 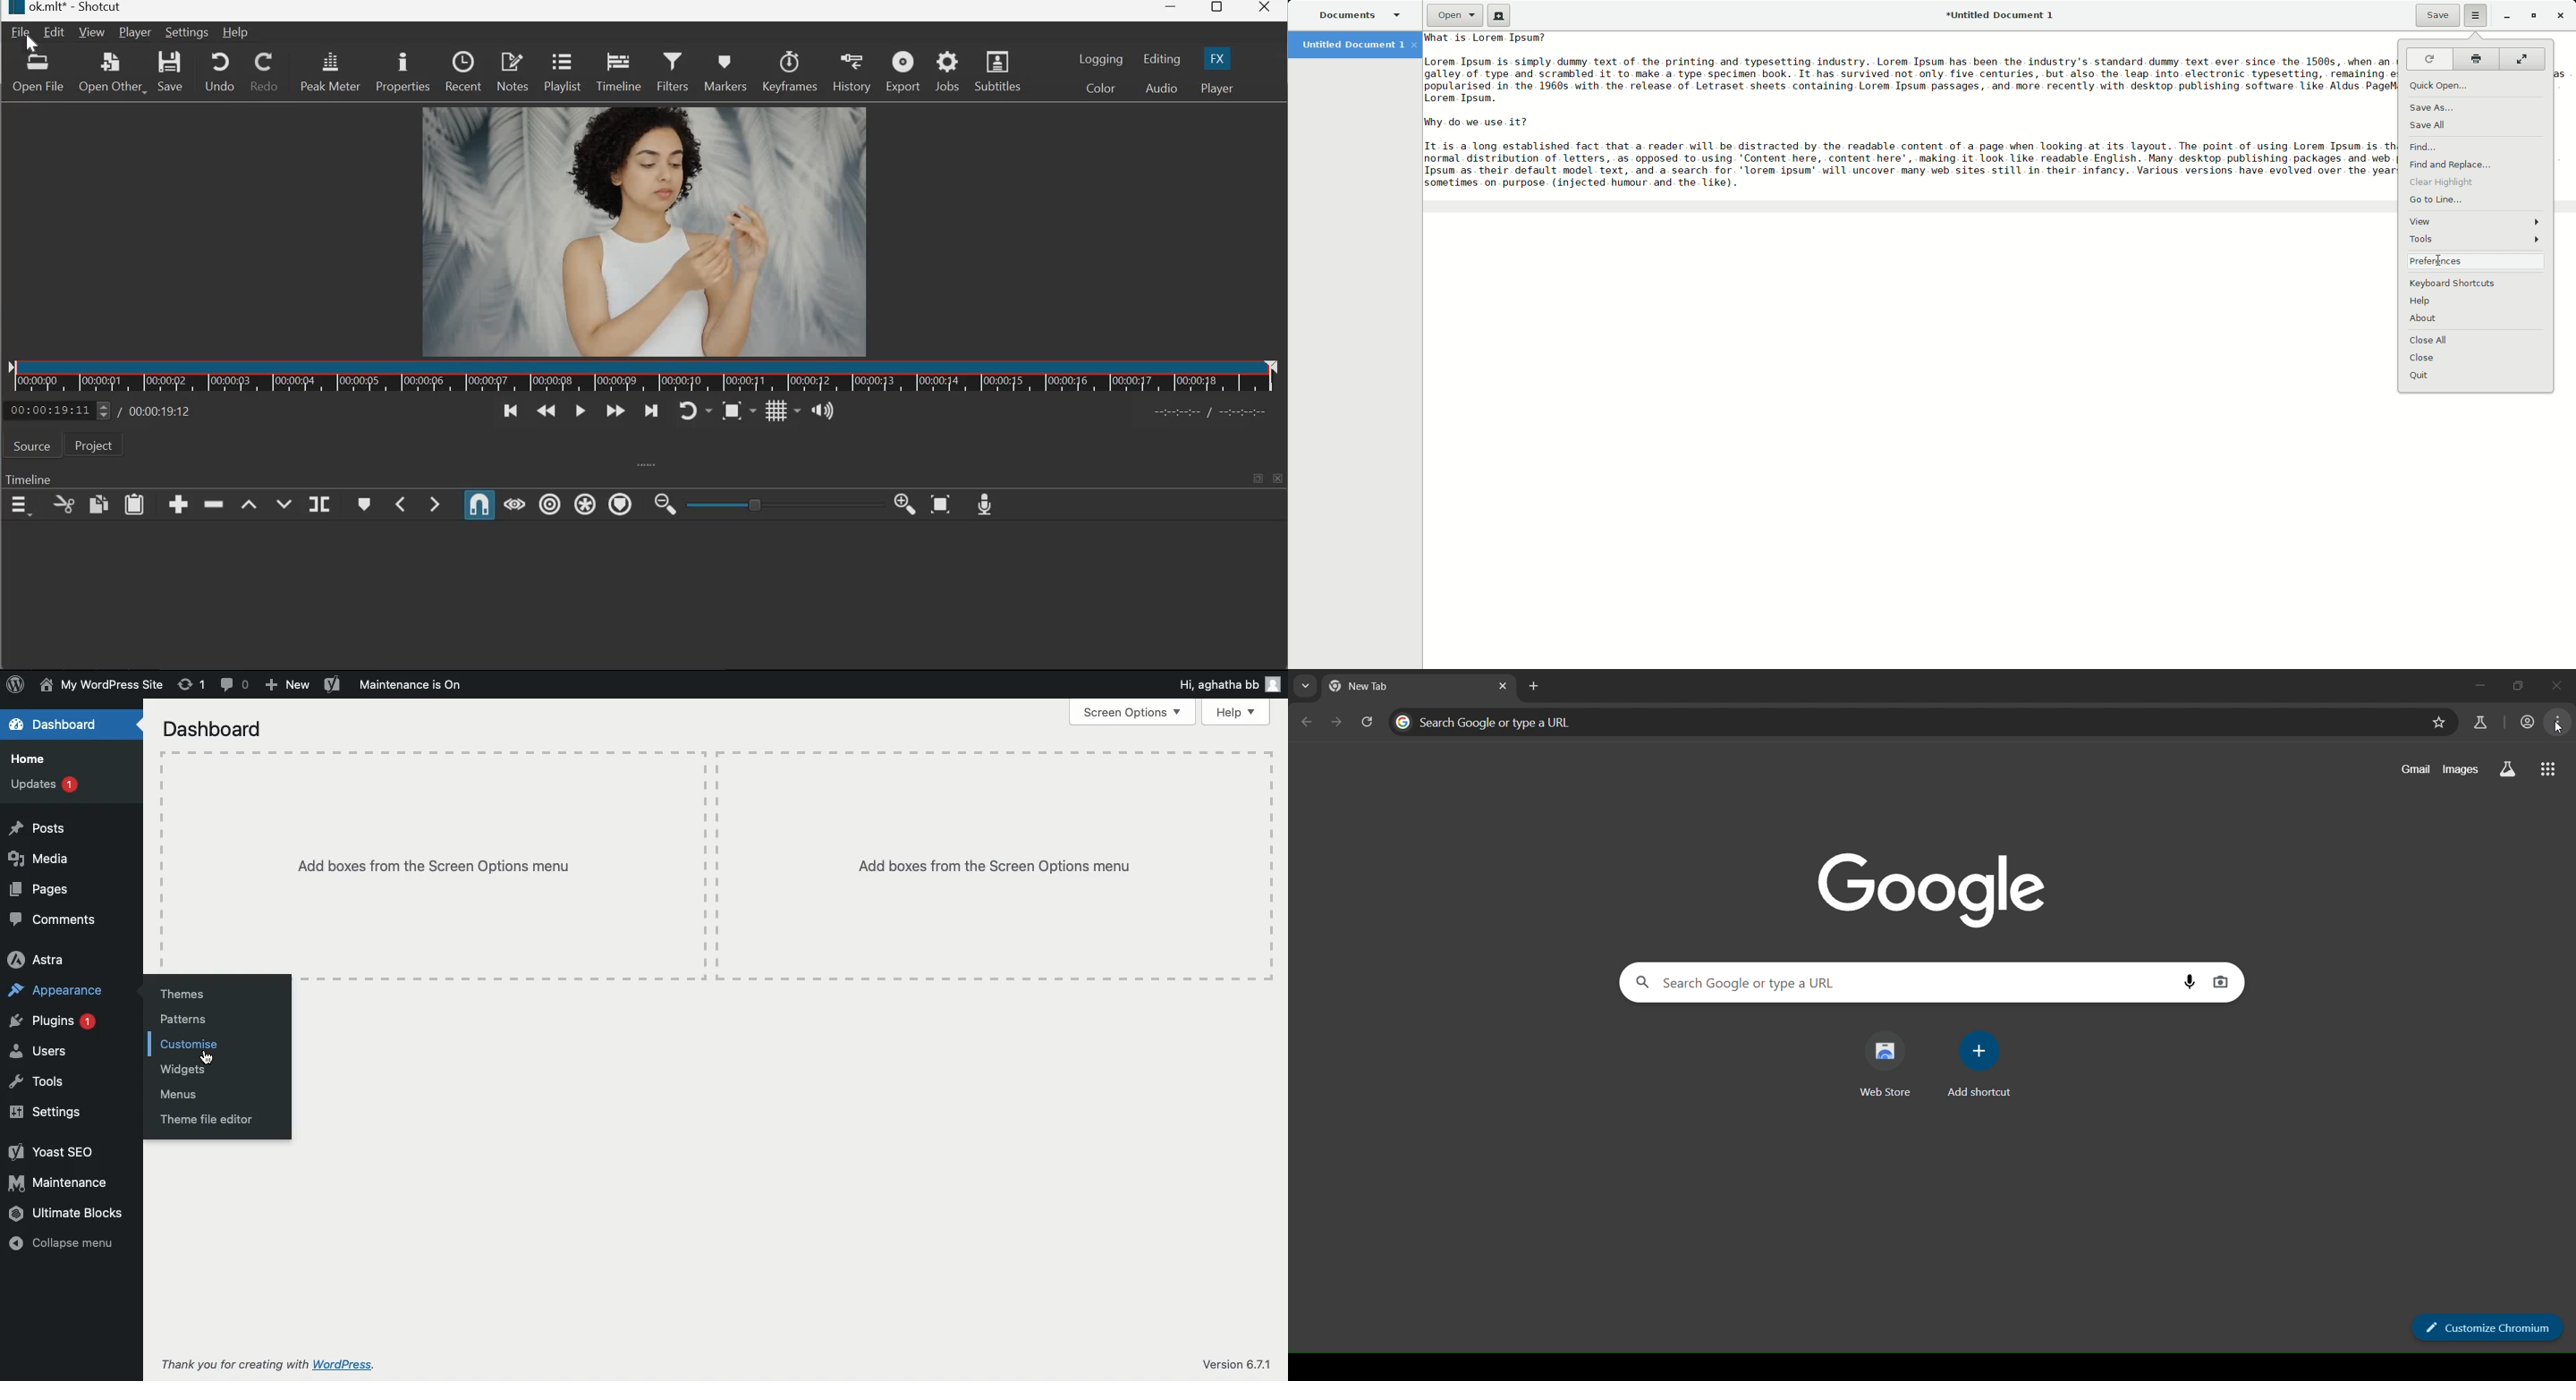 What do you see at coordinates (39, 860) in the screenshot?
I see `Media ` at bounding box center [39, 860].